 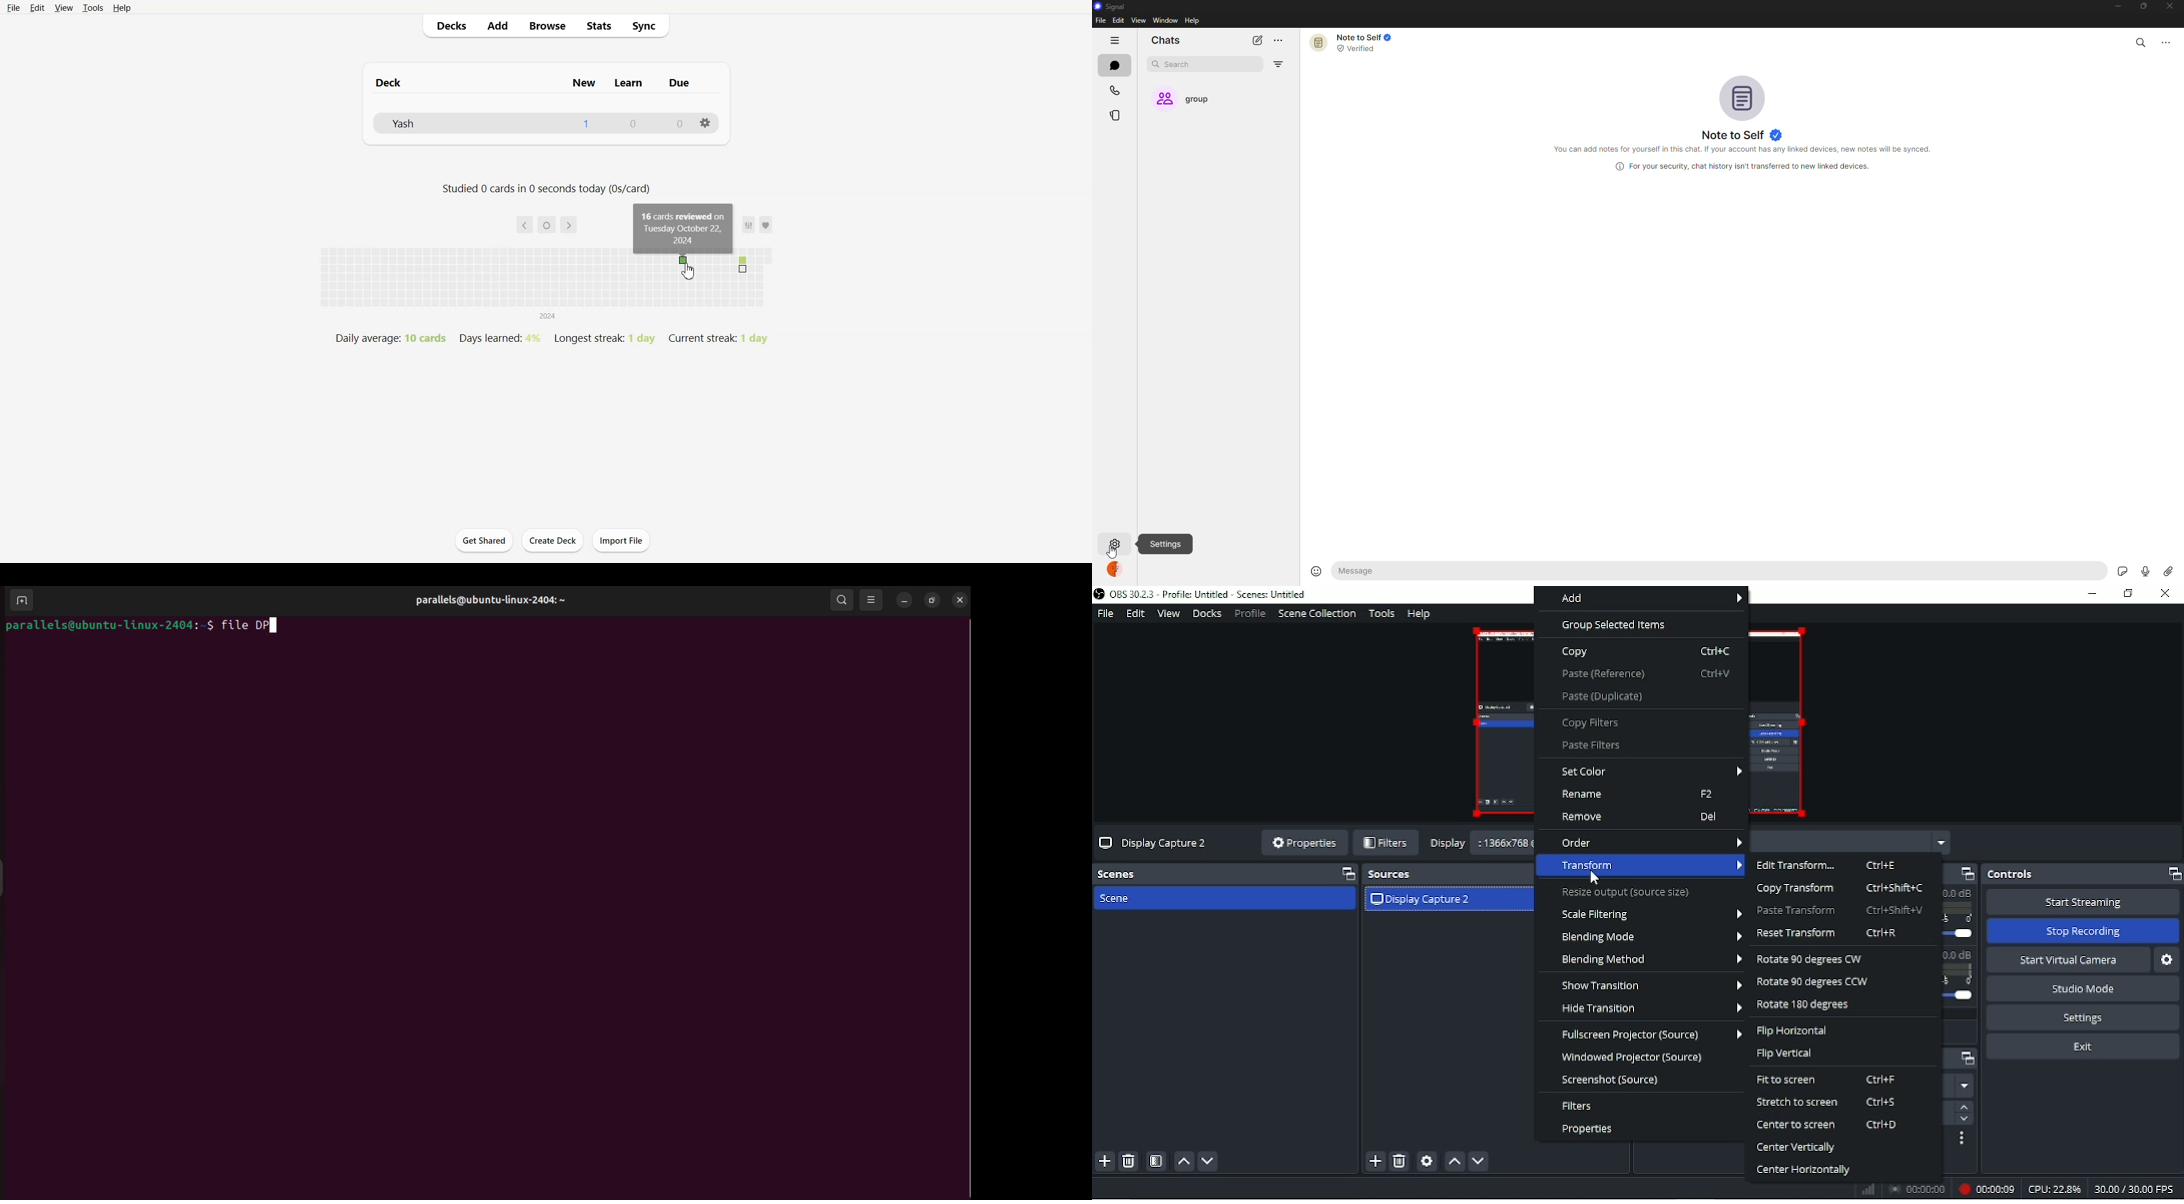 I want to click on yearly overview, so click(x=544, y=292).